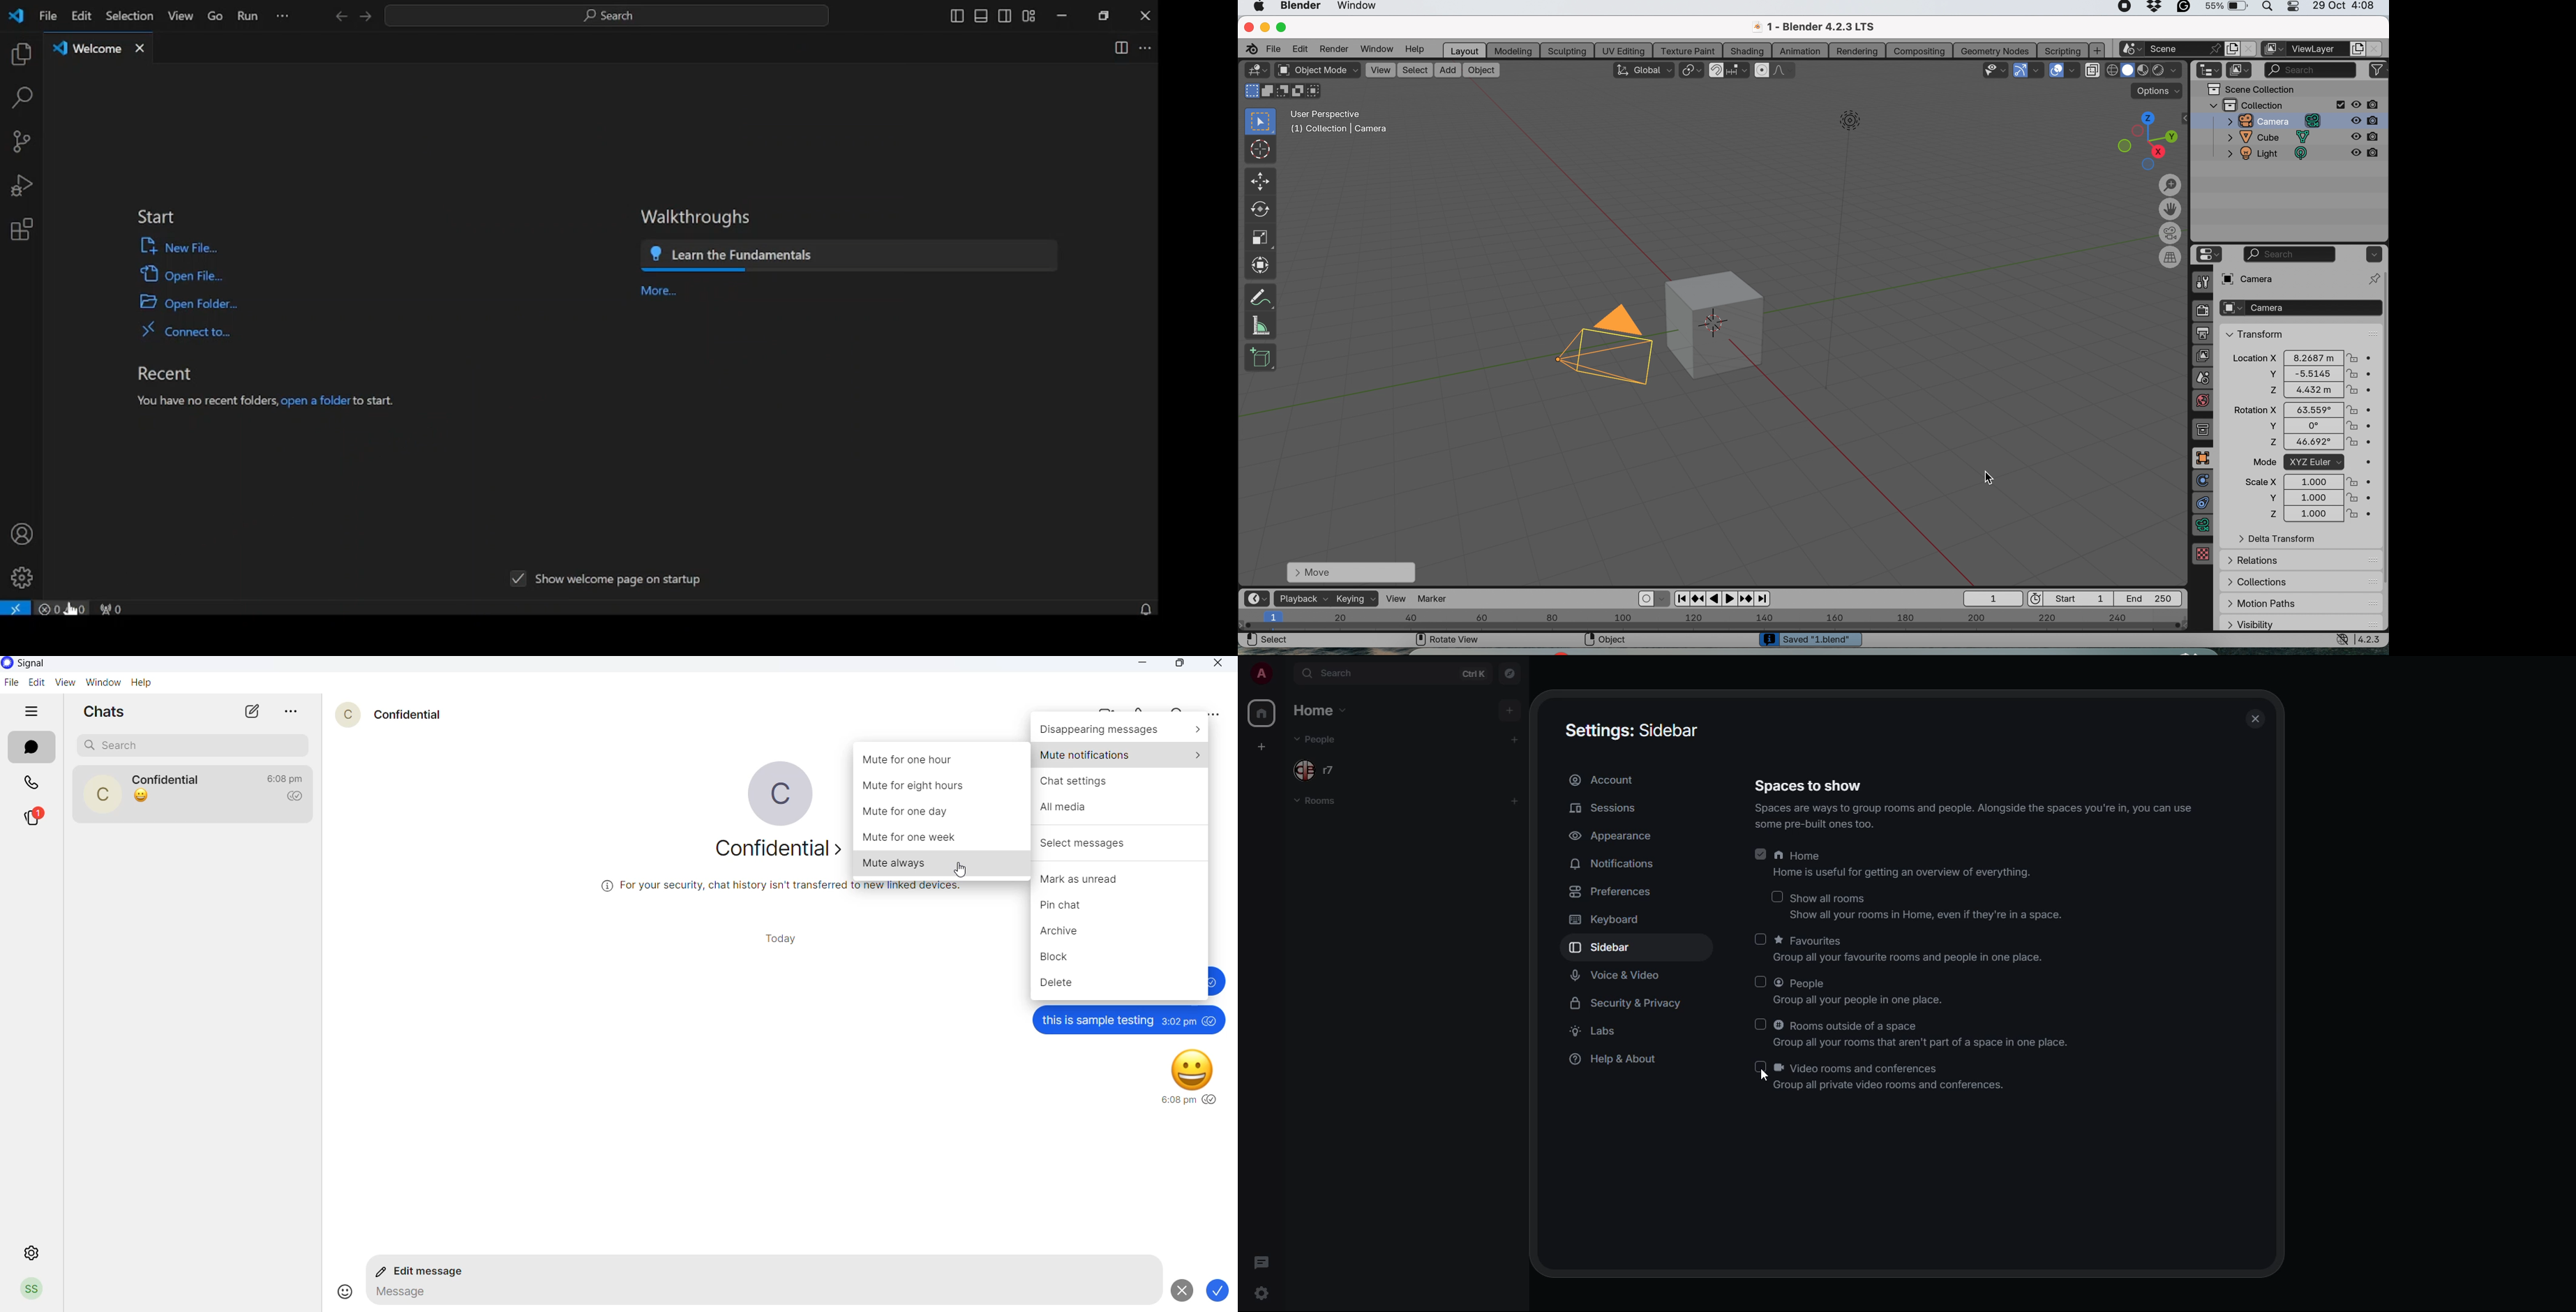 Image resolution: width=2576 pixels, height=1316 pixels. I want to click on home, so click(1263, 713).